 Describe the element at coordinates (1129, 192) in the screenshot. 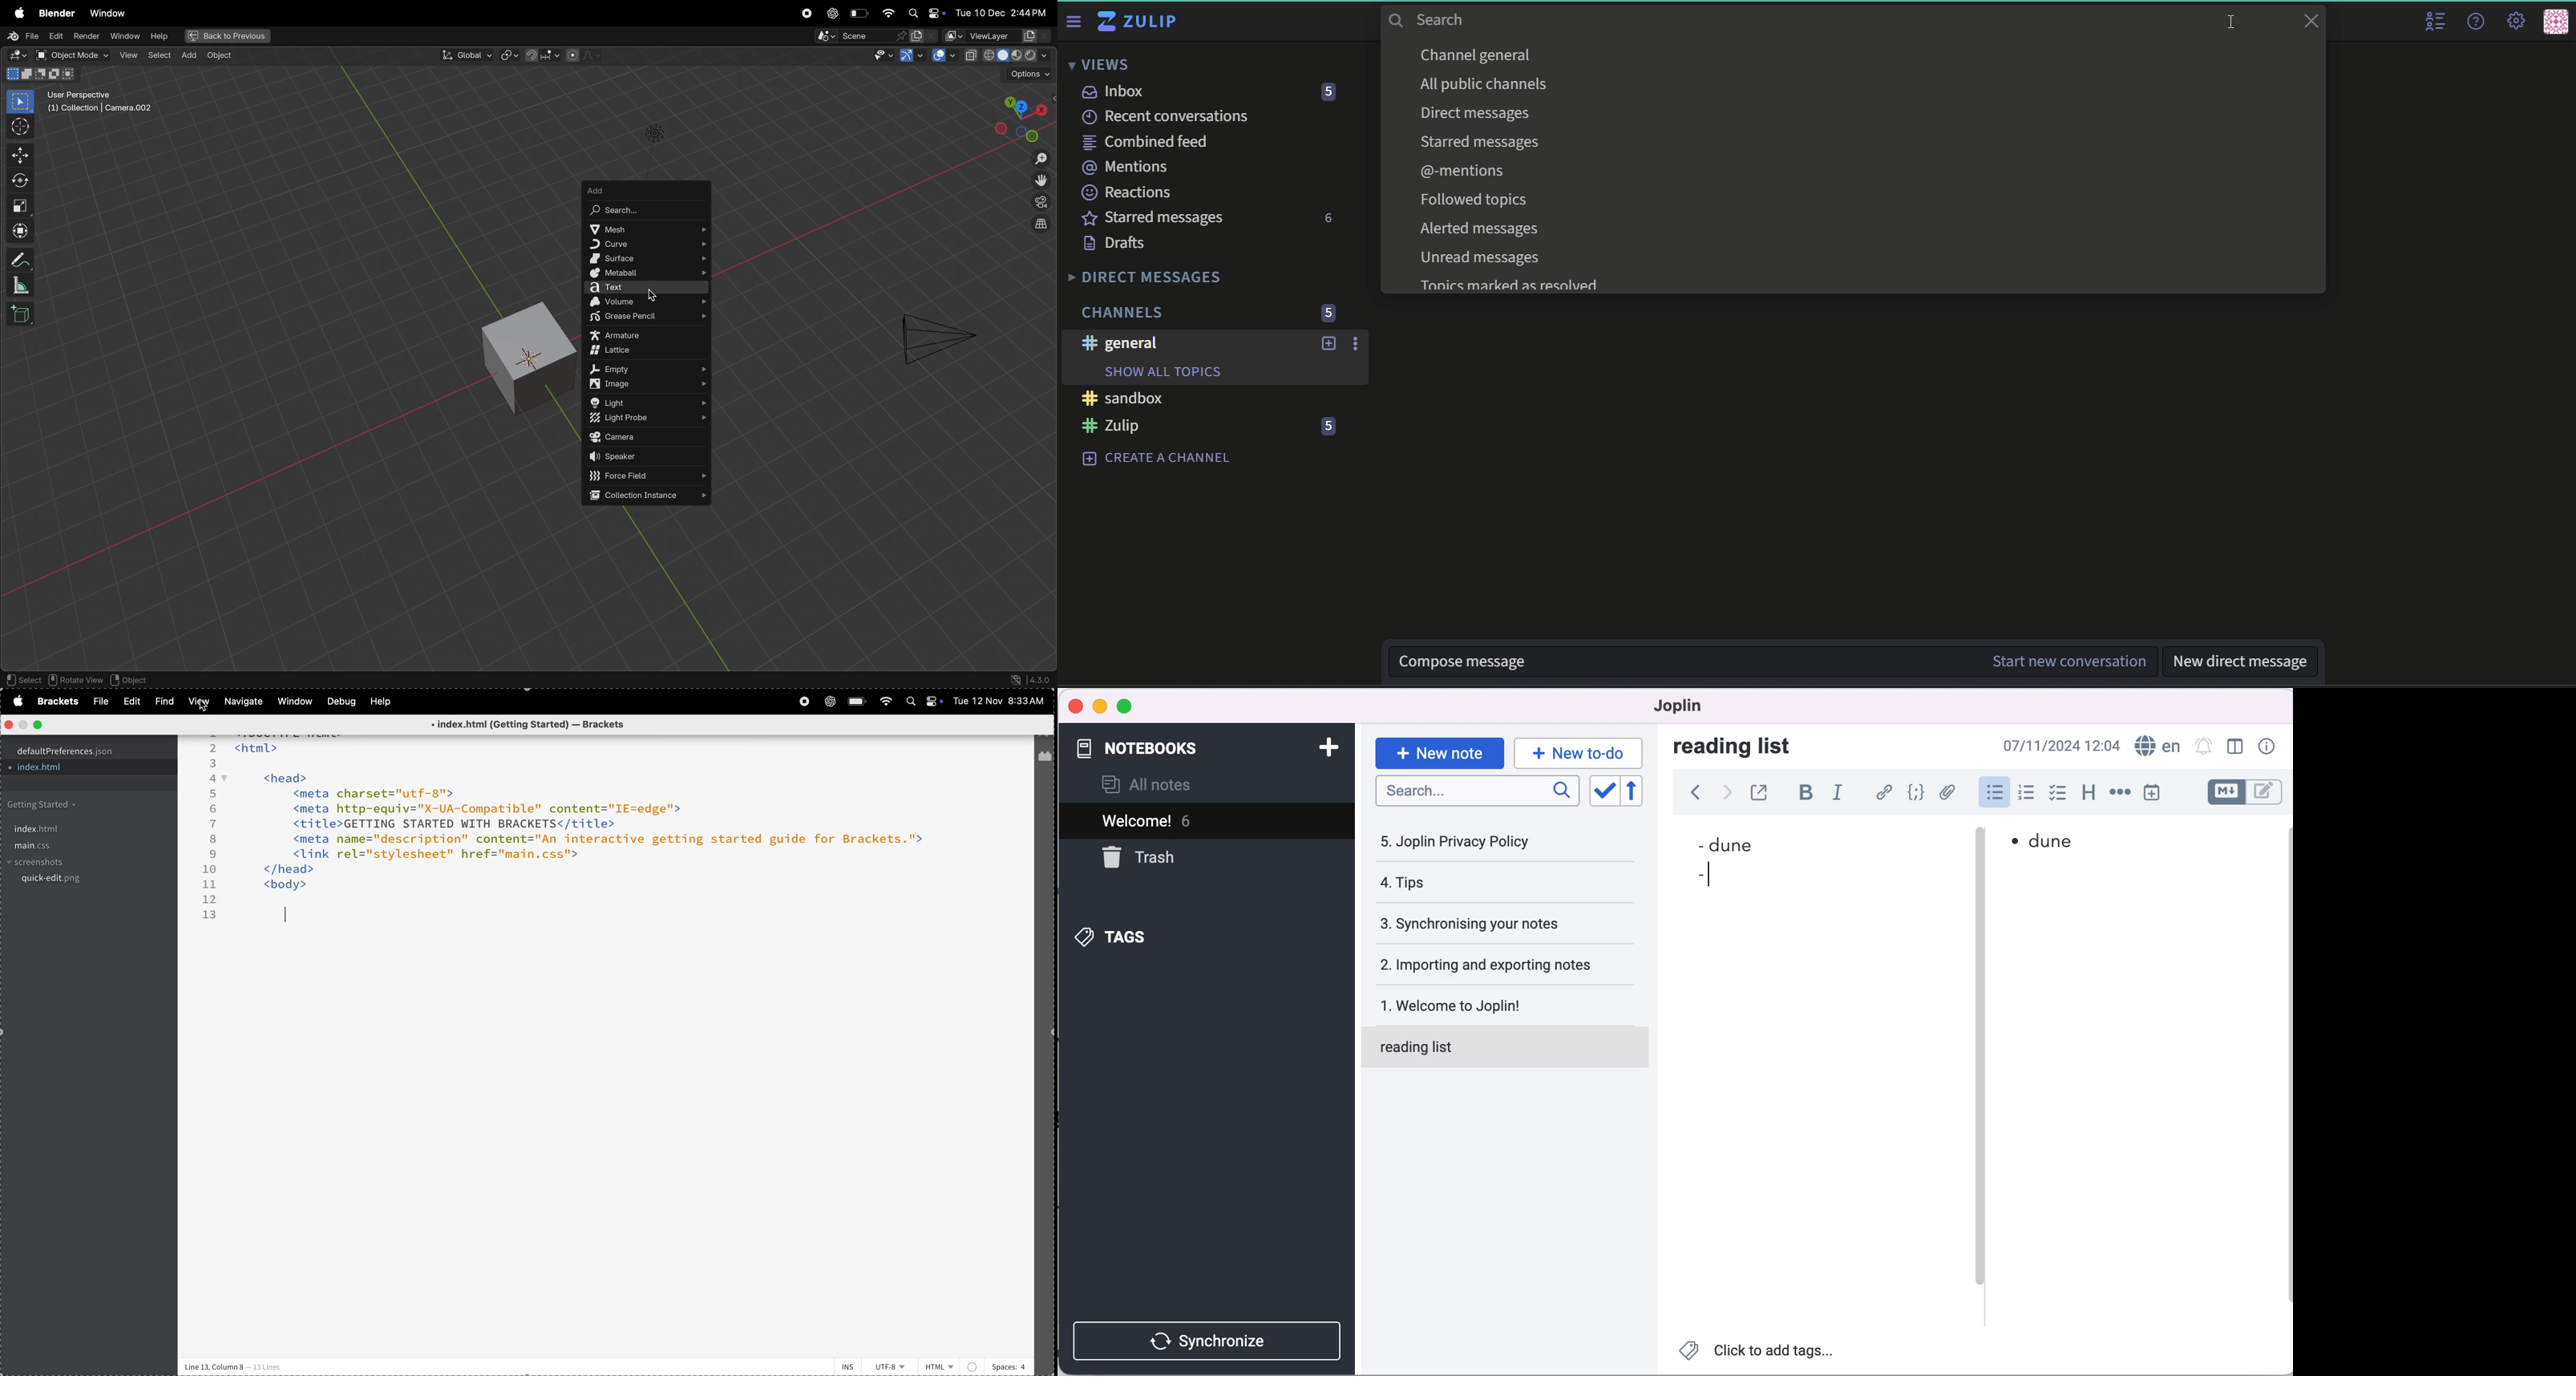

I see `Reactions` at that location.